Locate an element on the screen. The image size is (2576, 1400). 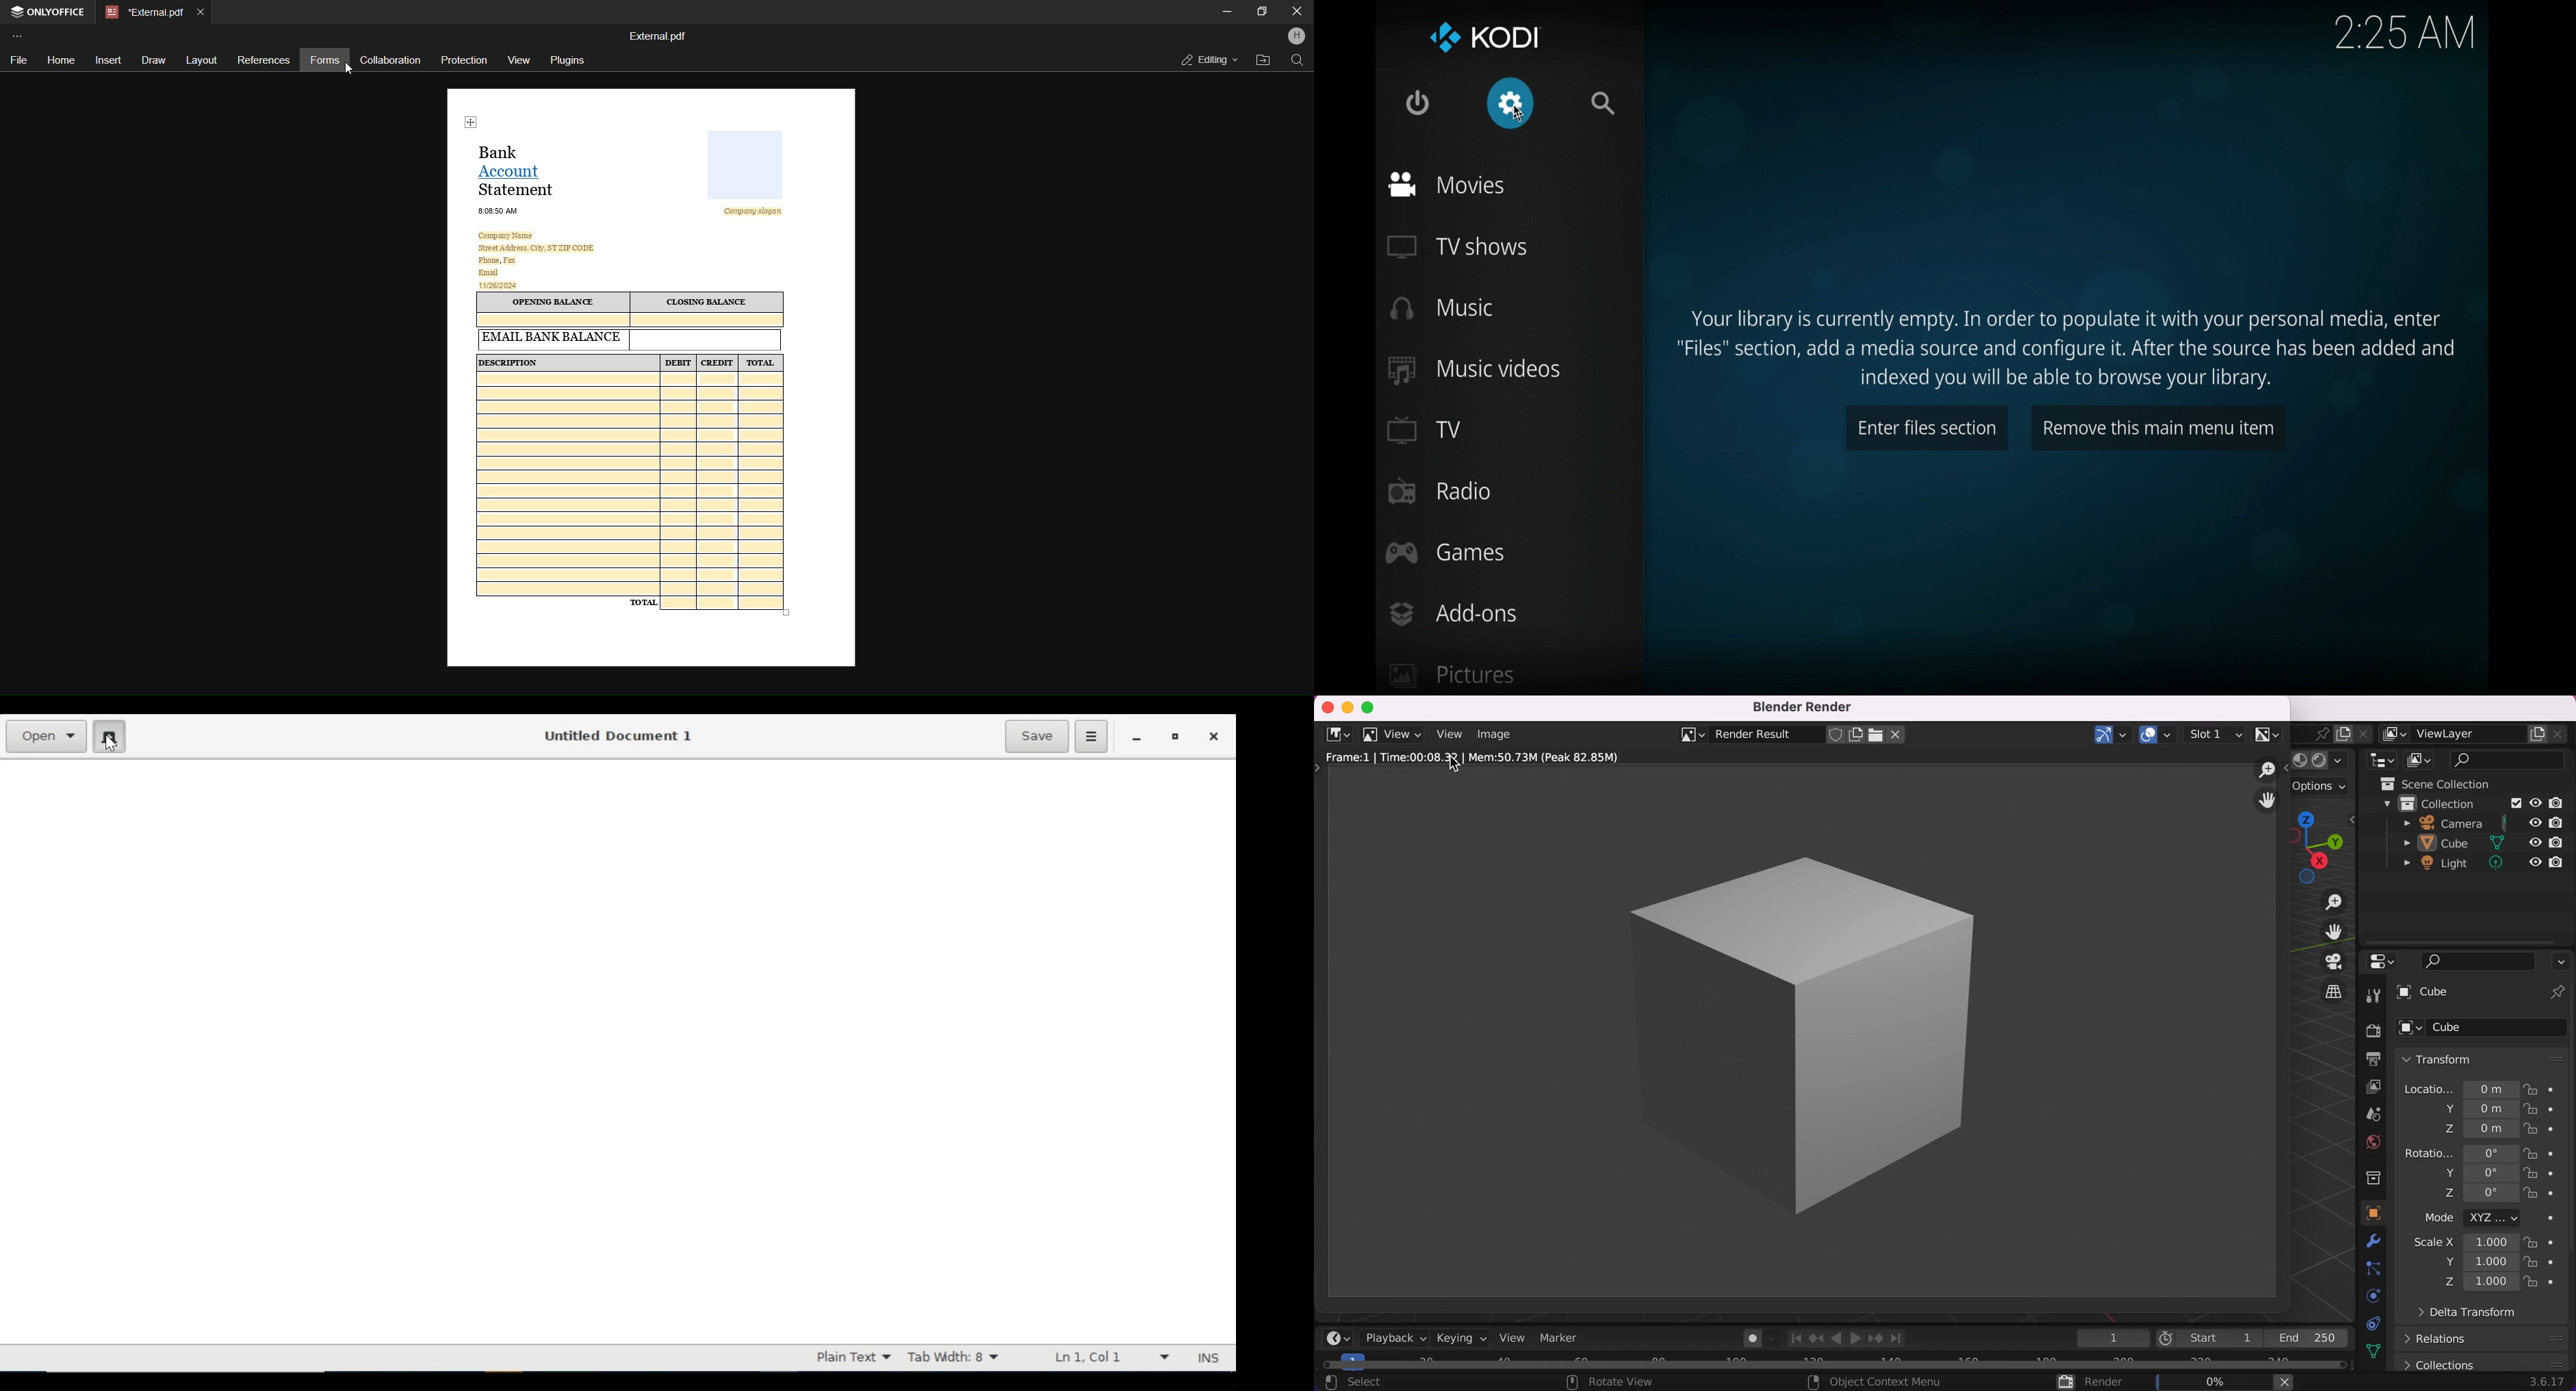
current open tab is located at coordinates (143, 13).